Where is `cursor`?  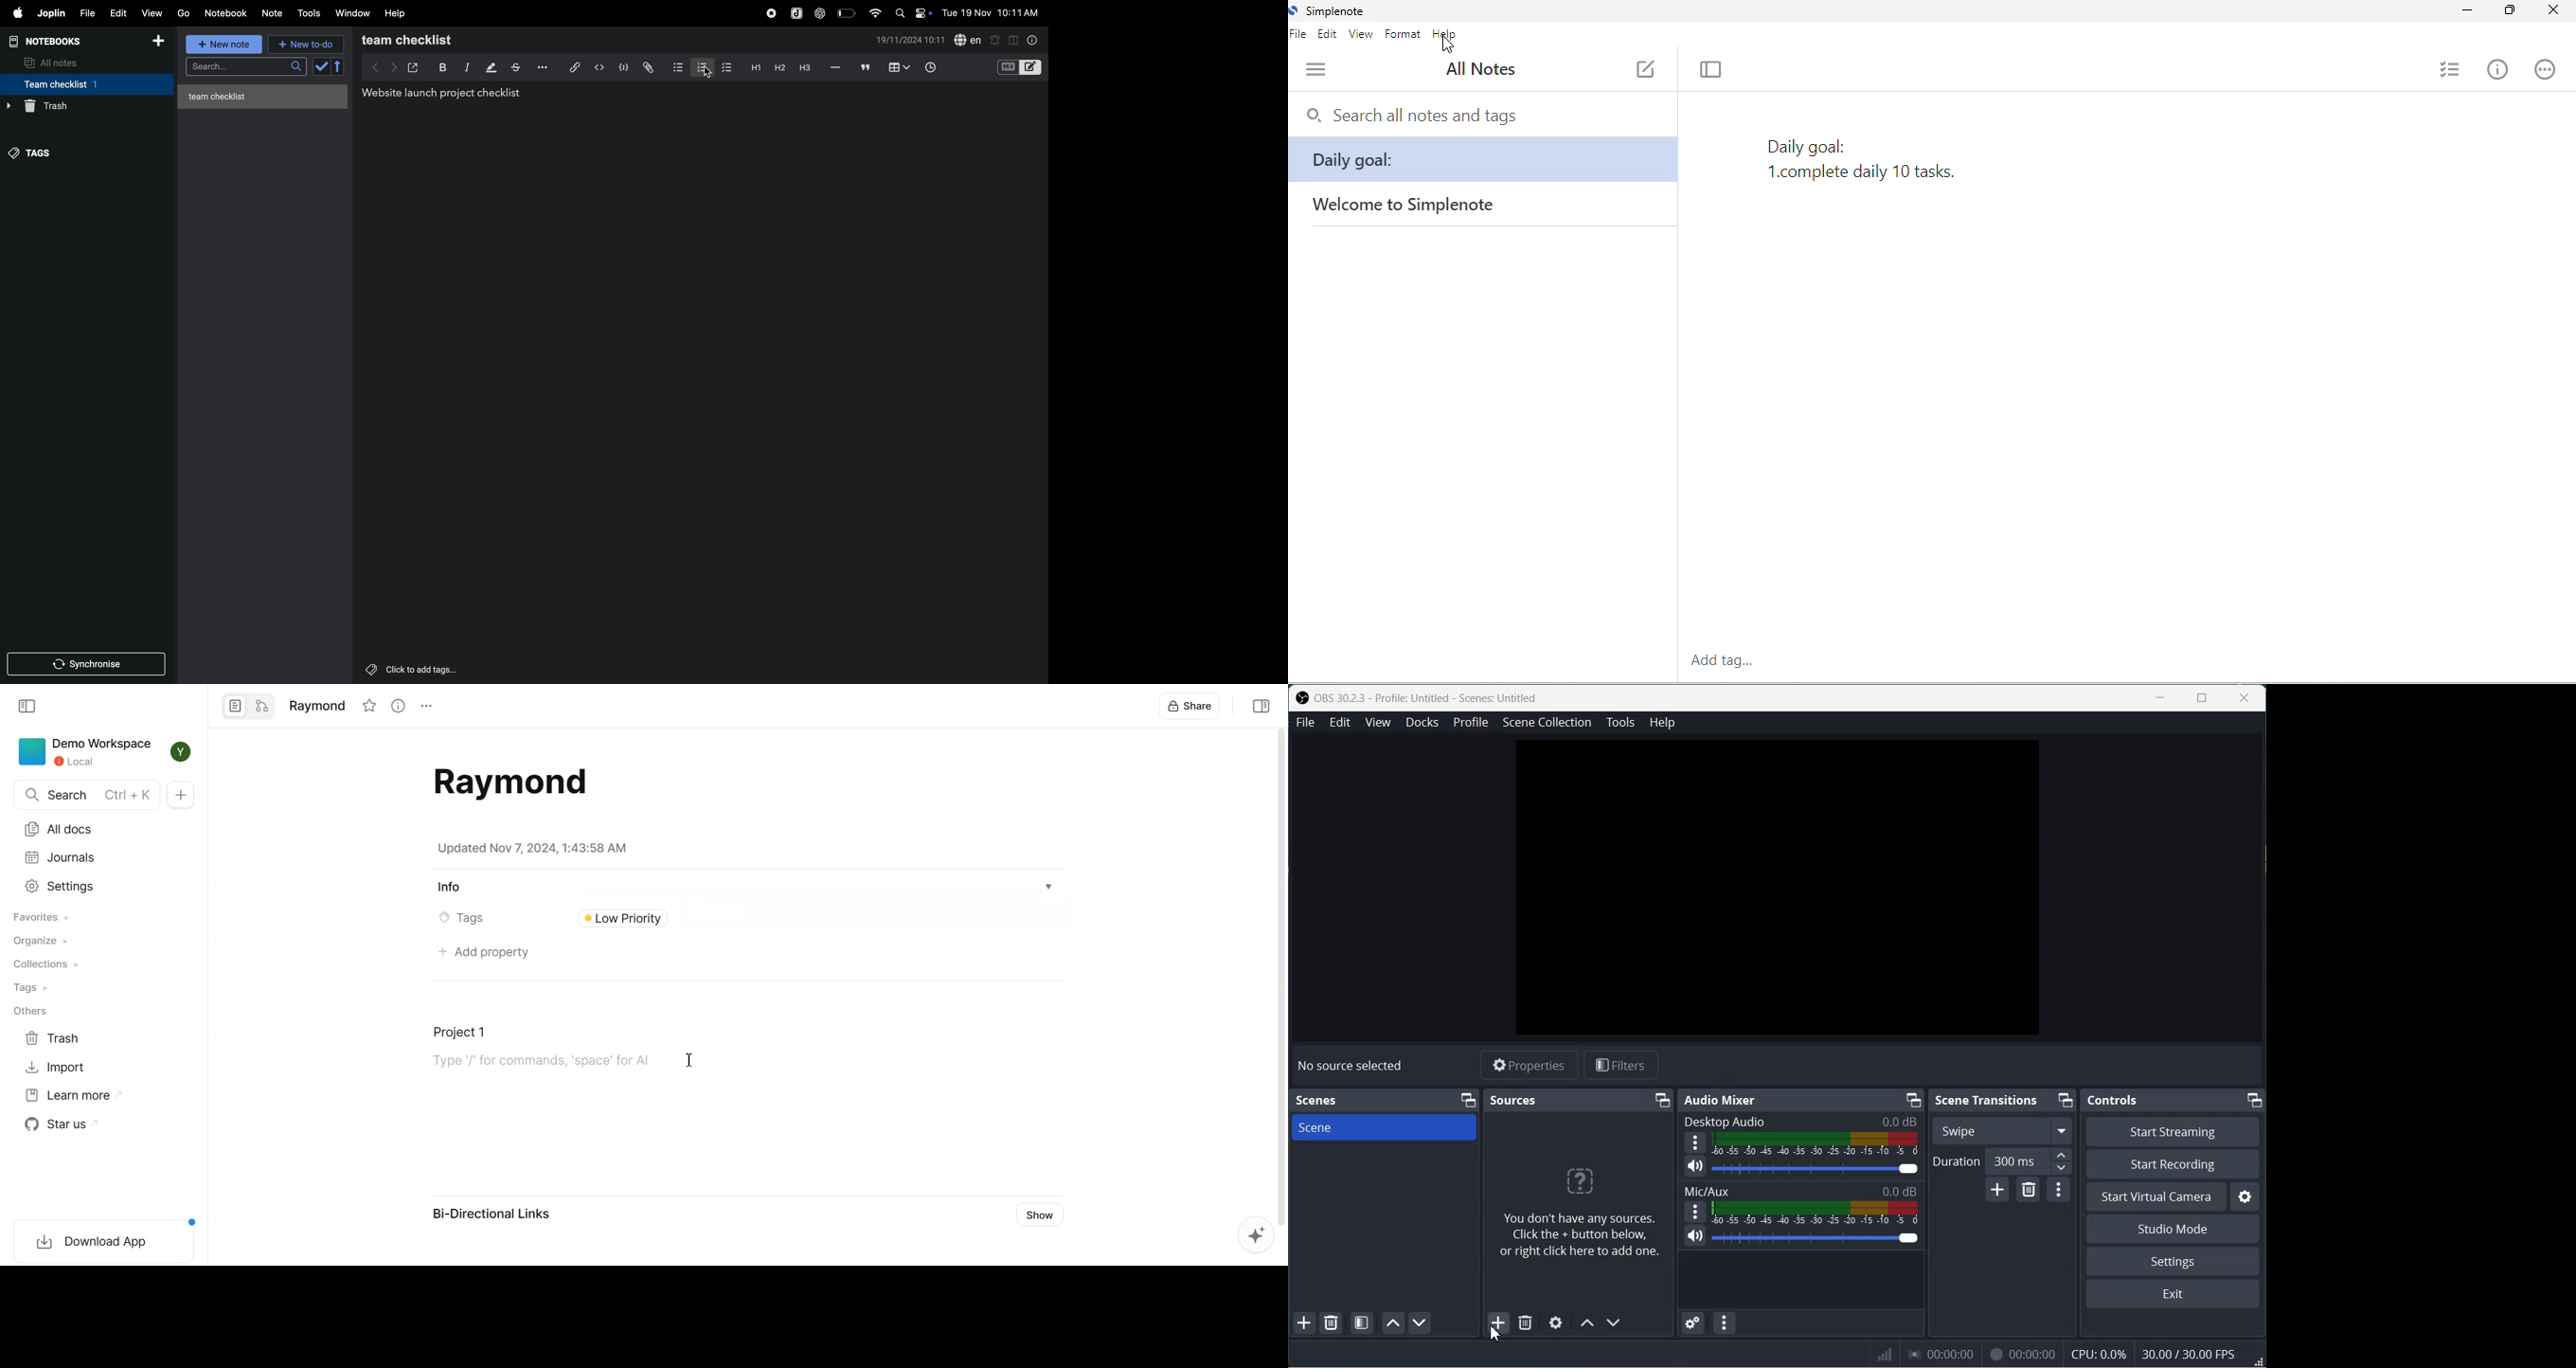 cursor is located at coordinates (707, 75).